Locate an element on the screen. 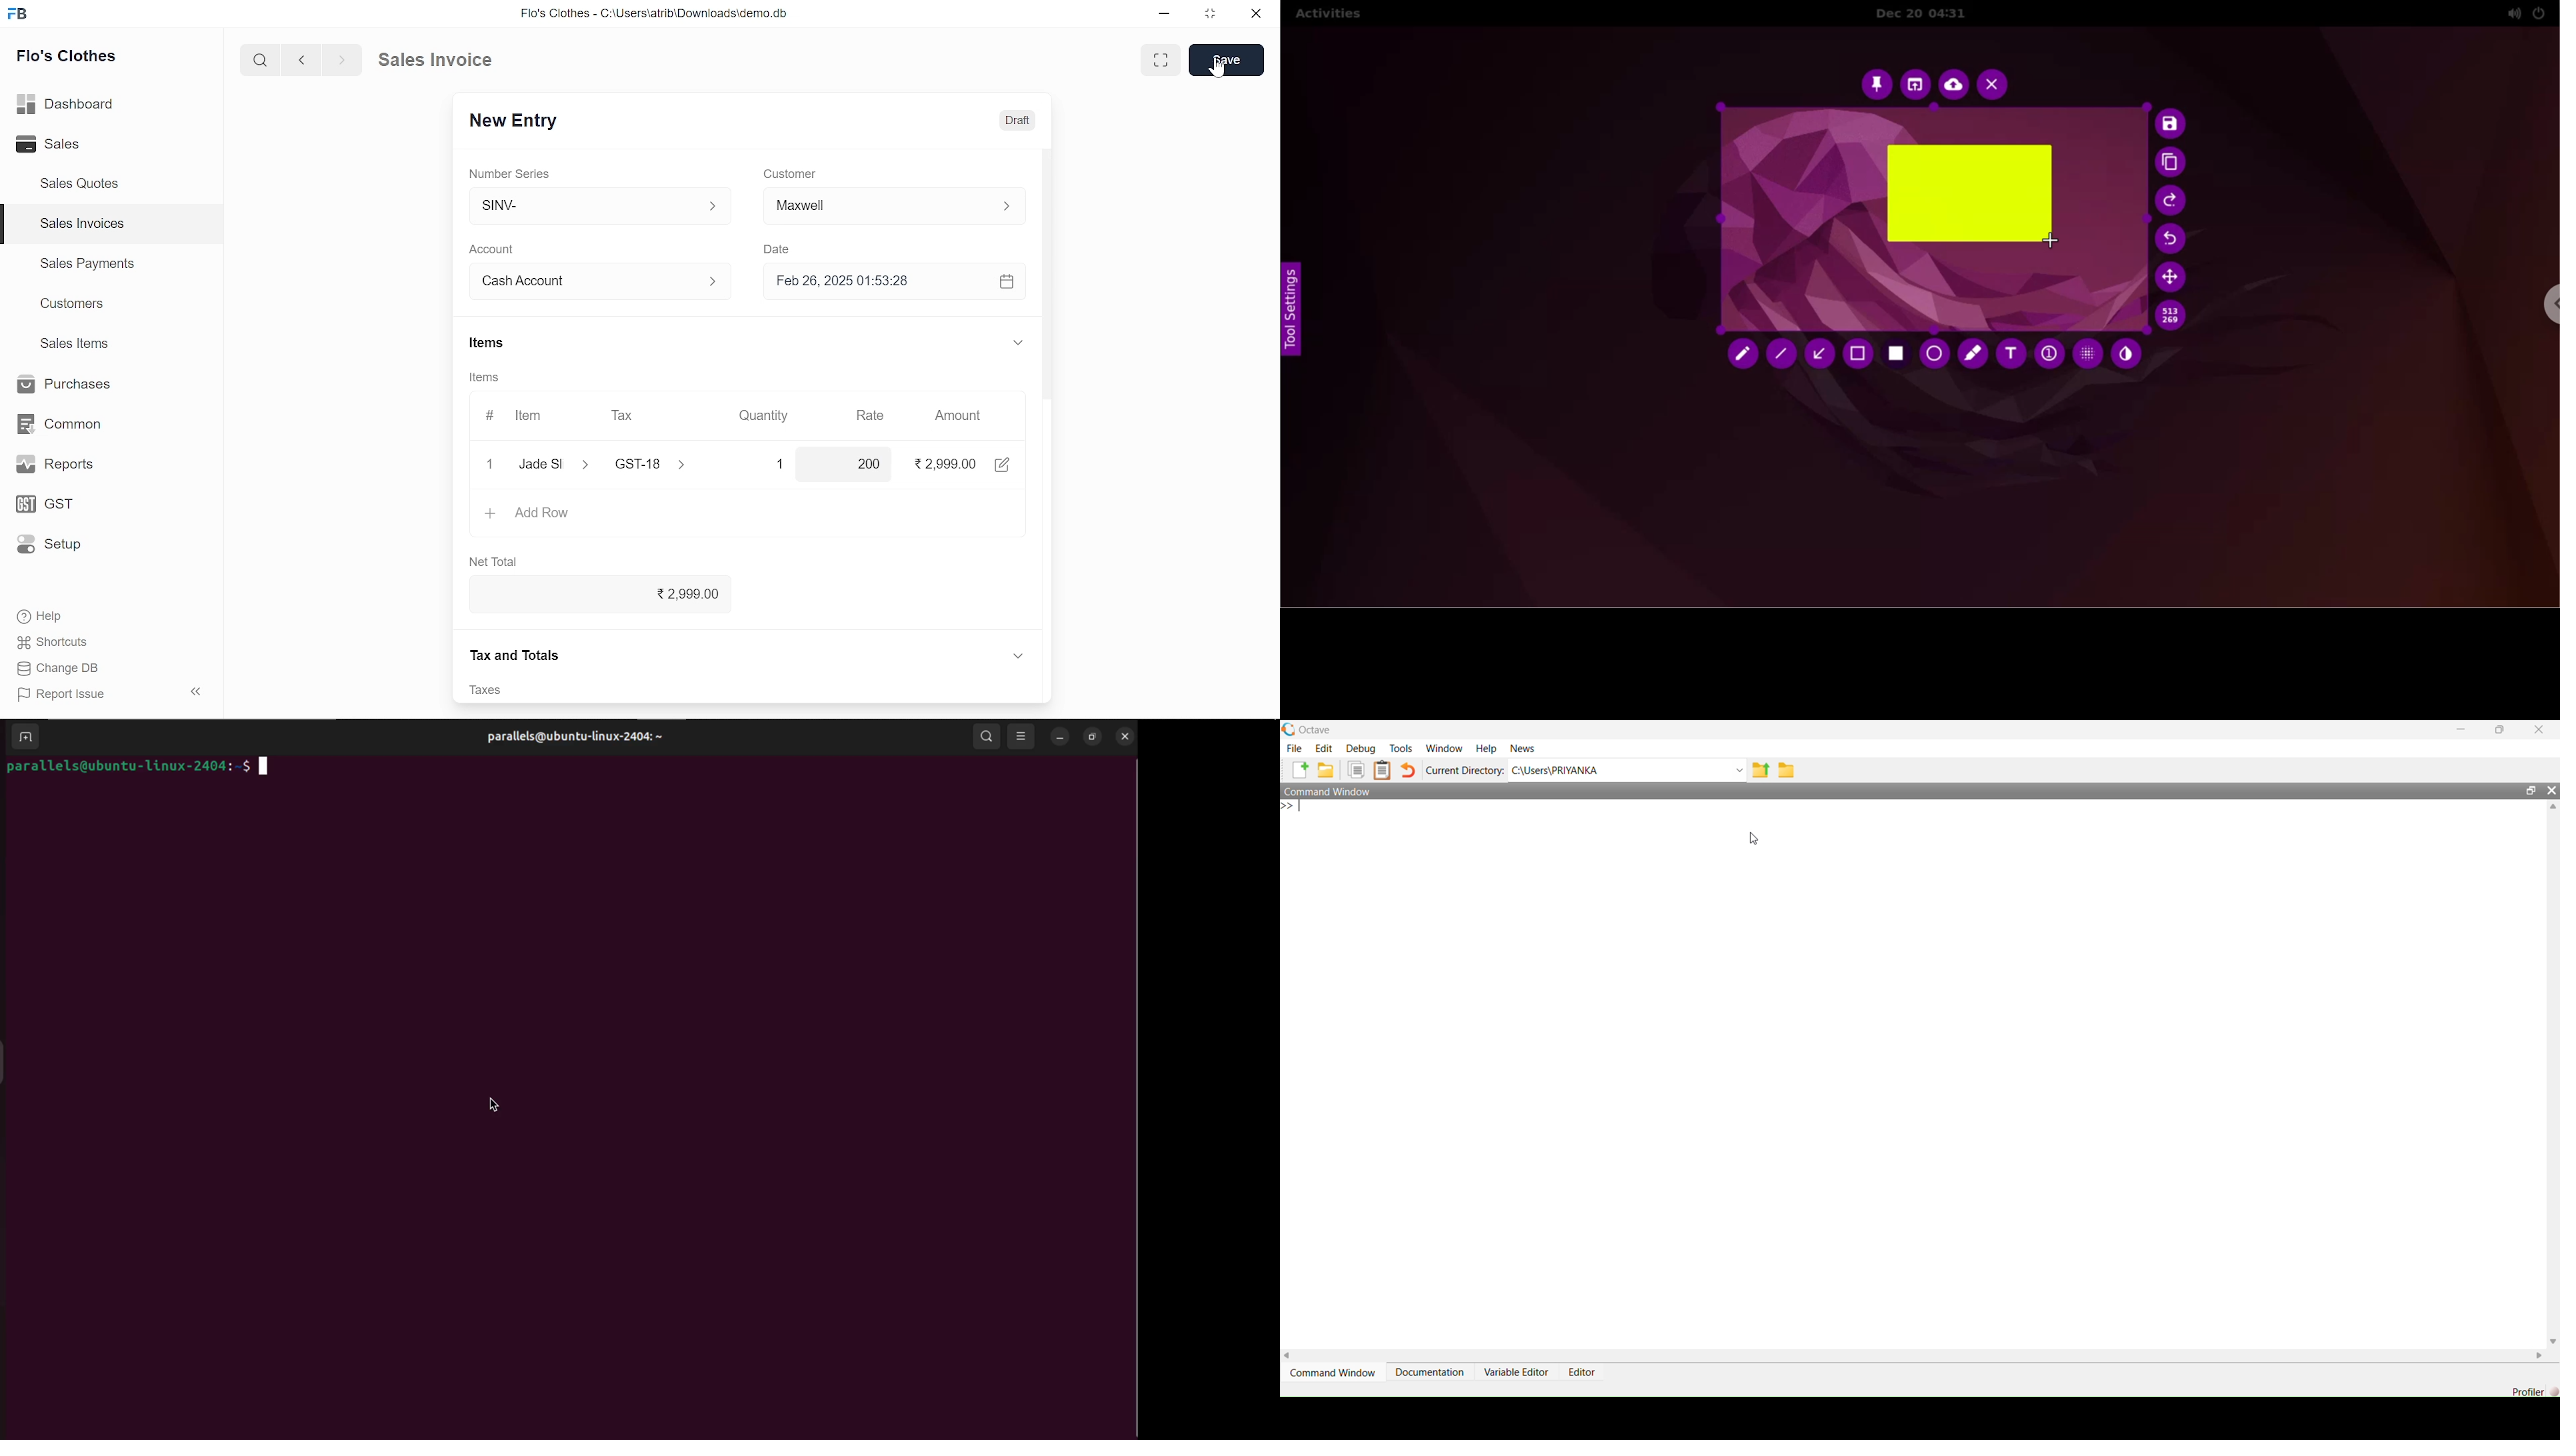 The width and height of the screenshot is (2576, 1456). Customer is located at coordinates (894, 205).